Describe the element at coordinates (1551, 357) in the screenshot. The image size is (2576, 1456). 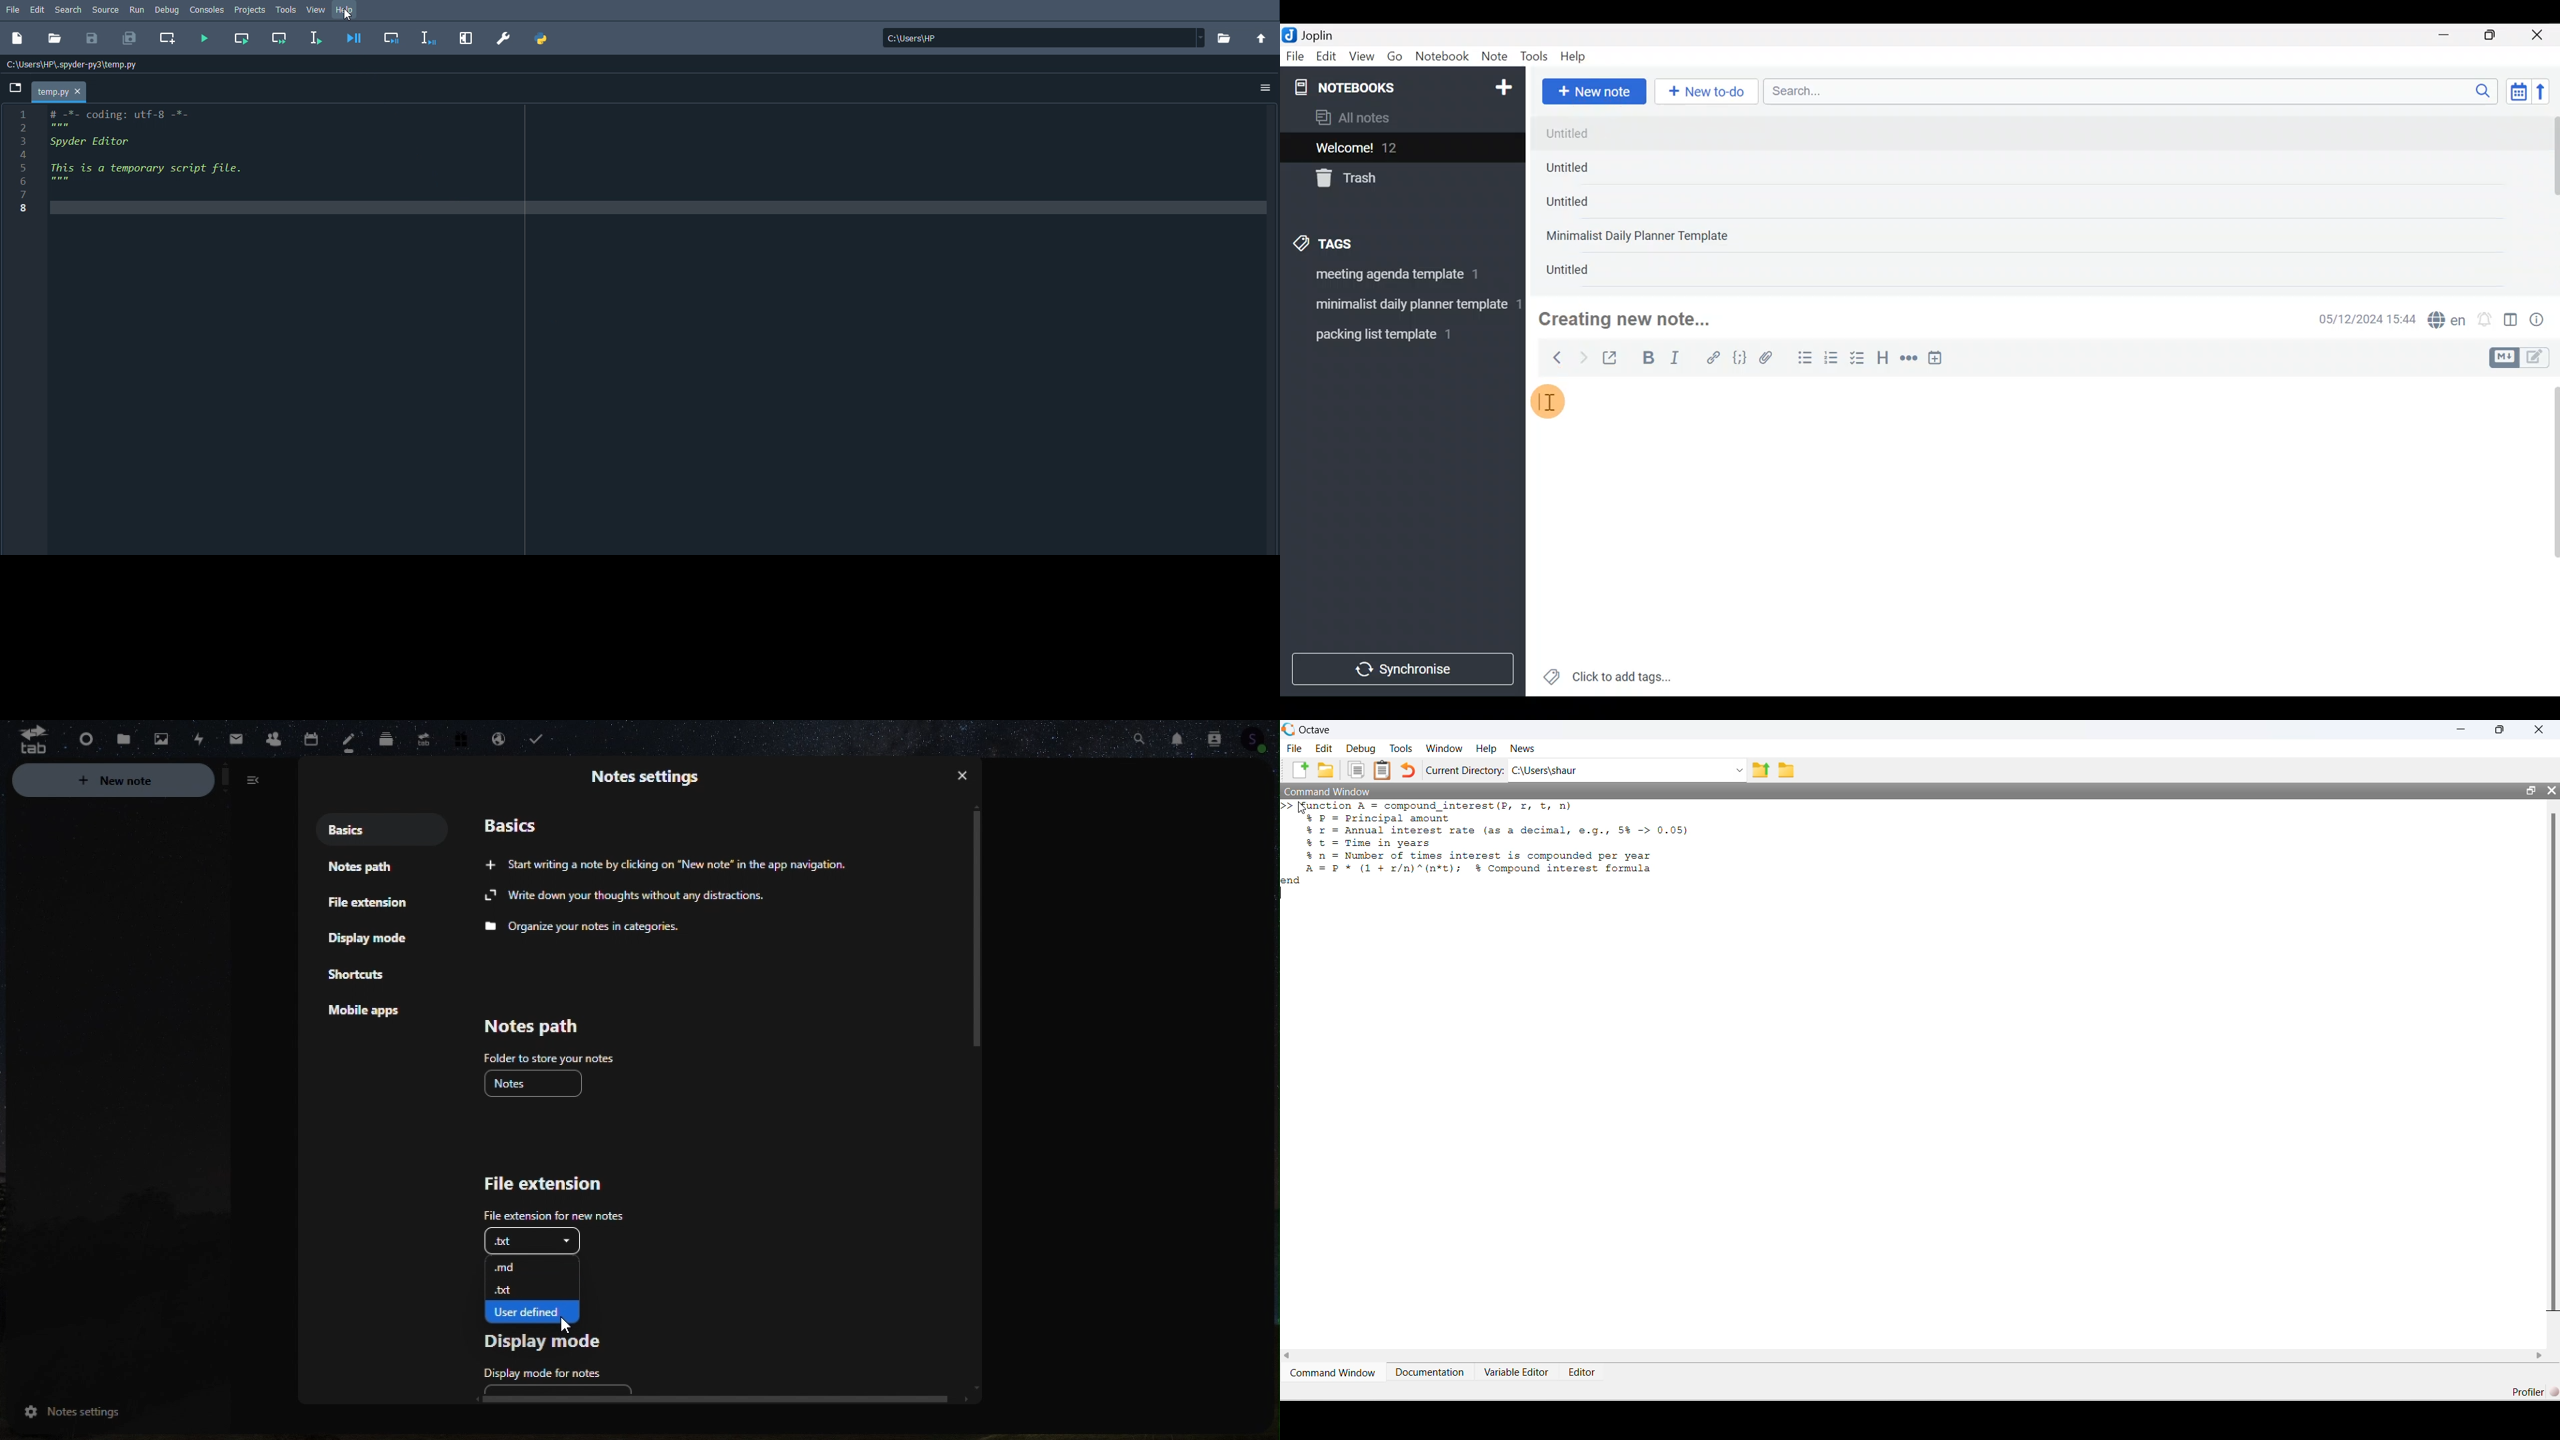
I see `Back` at that location.